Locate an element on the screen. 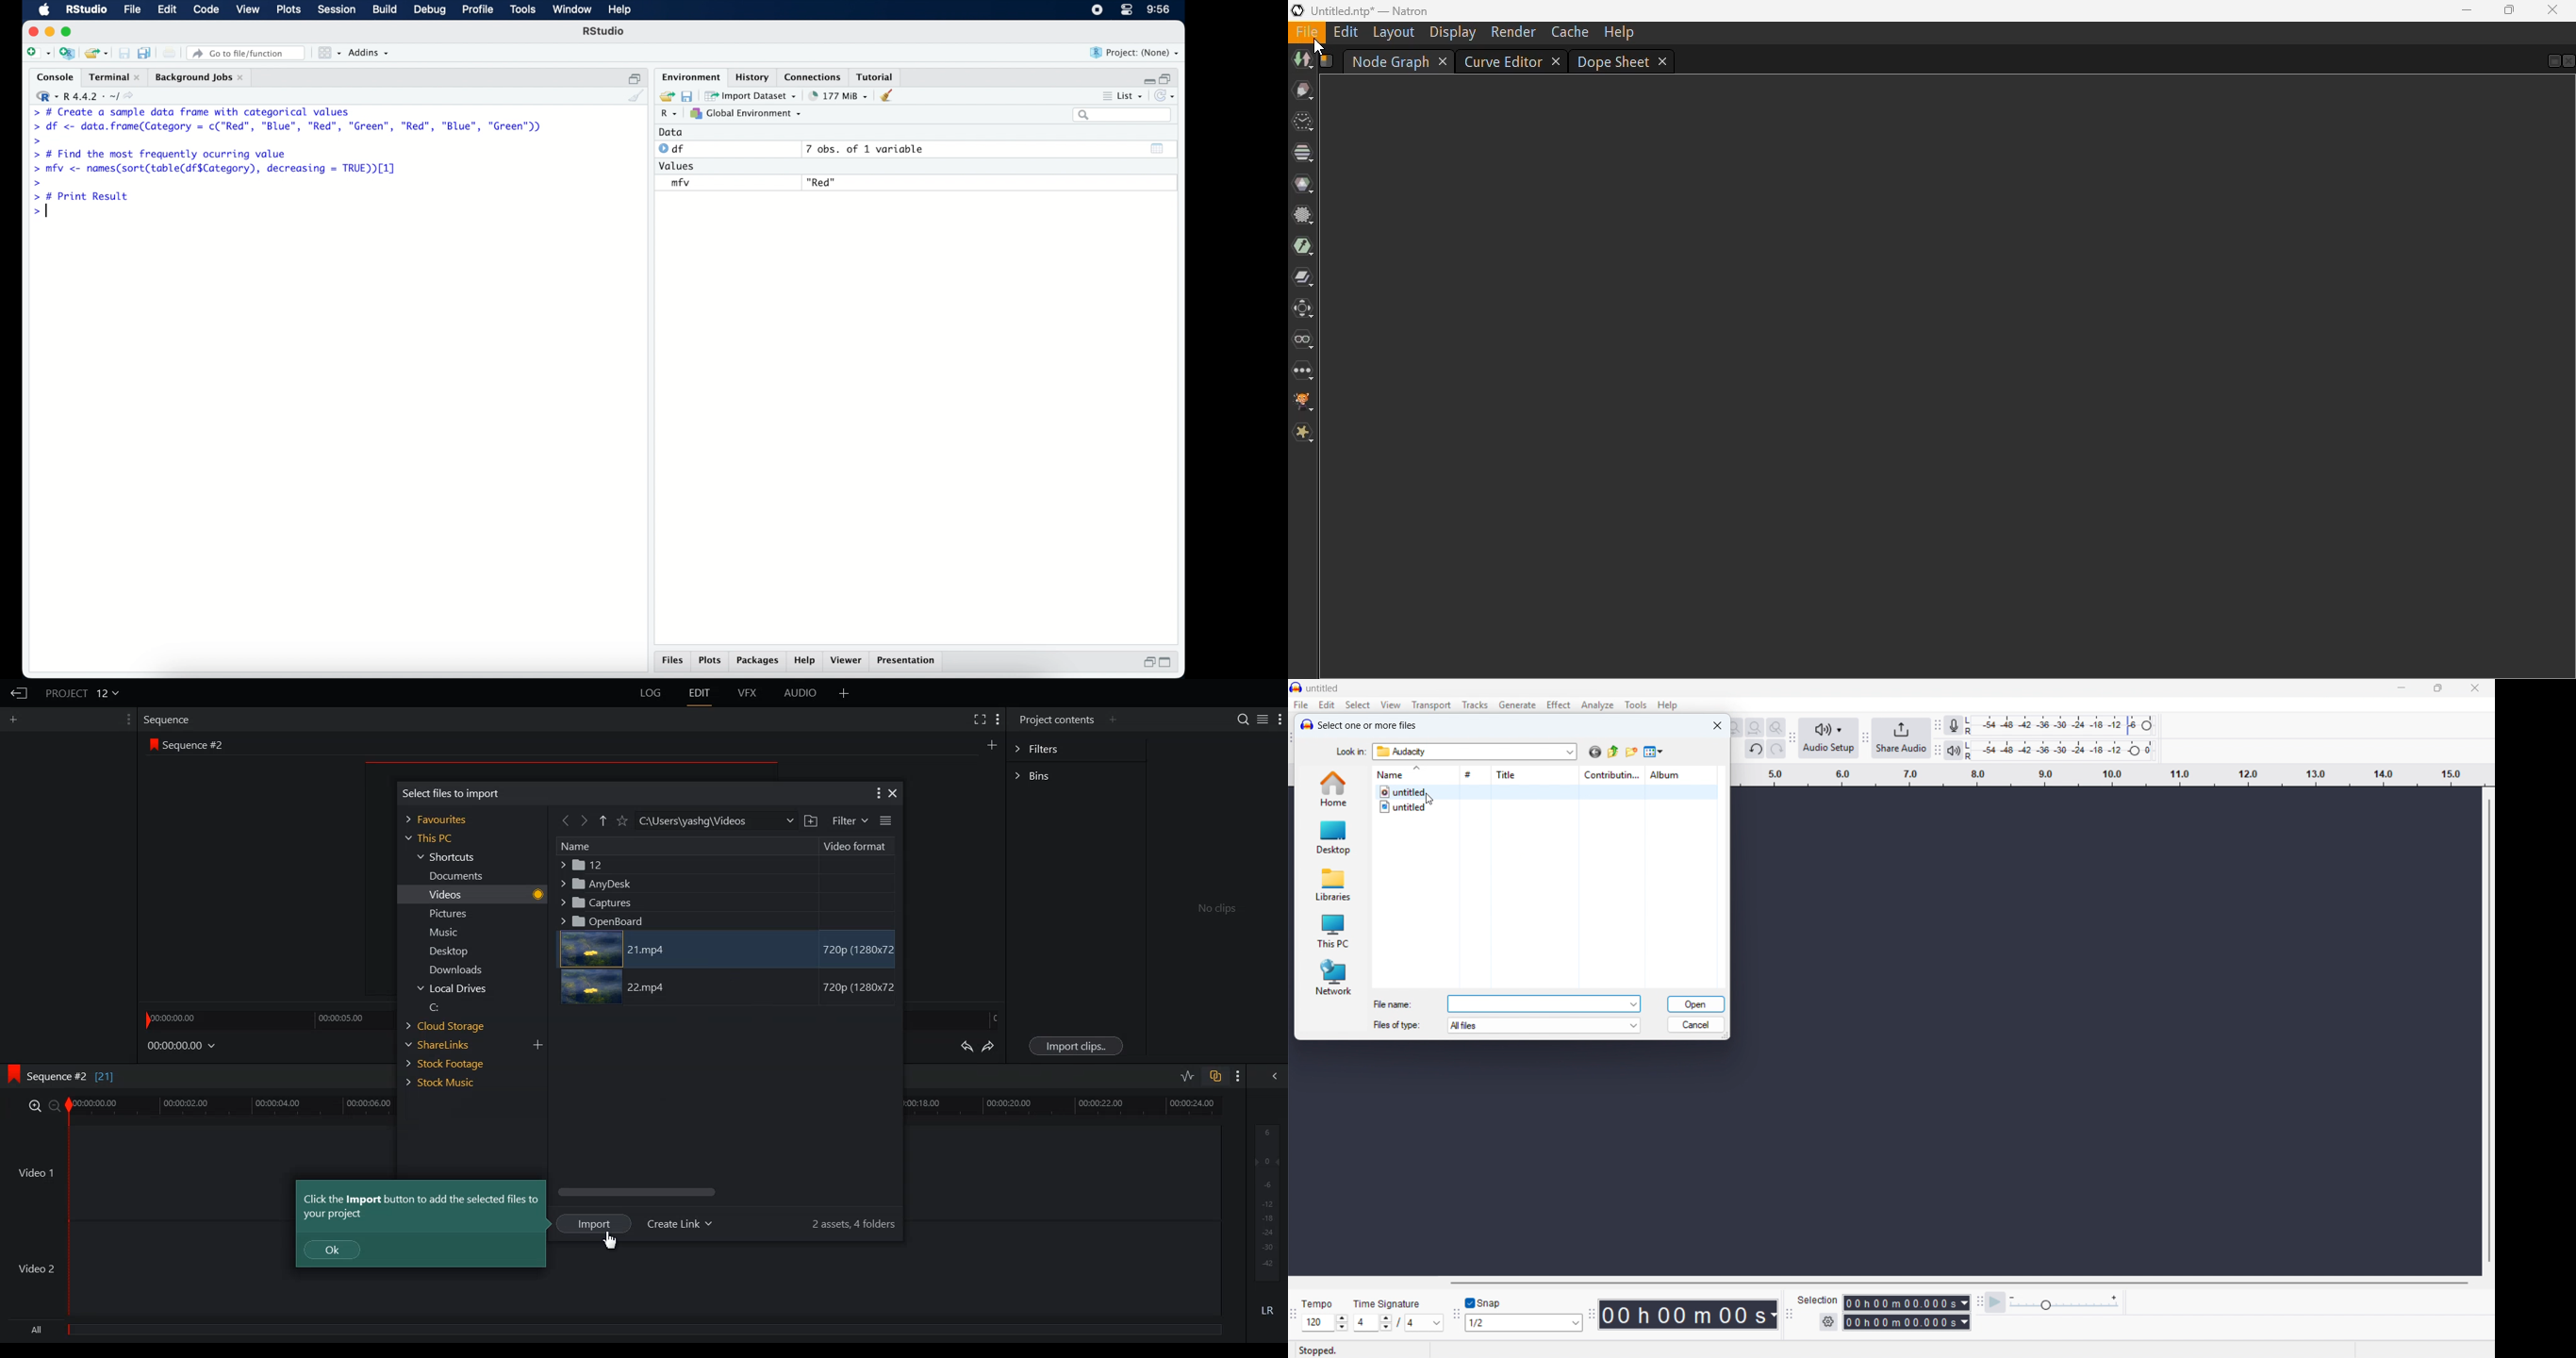  Playback metre toolbar  is located at coordinates (1938, 751).